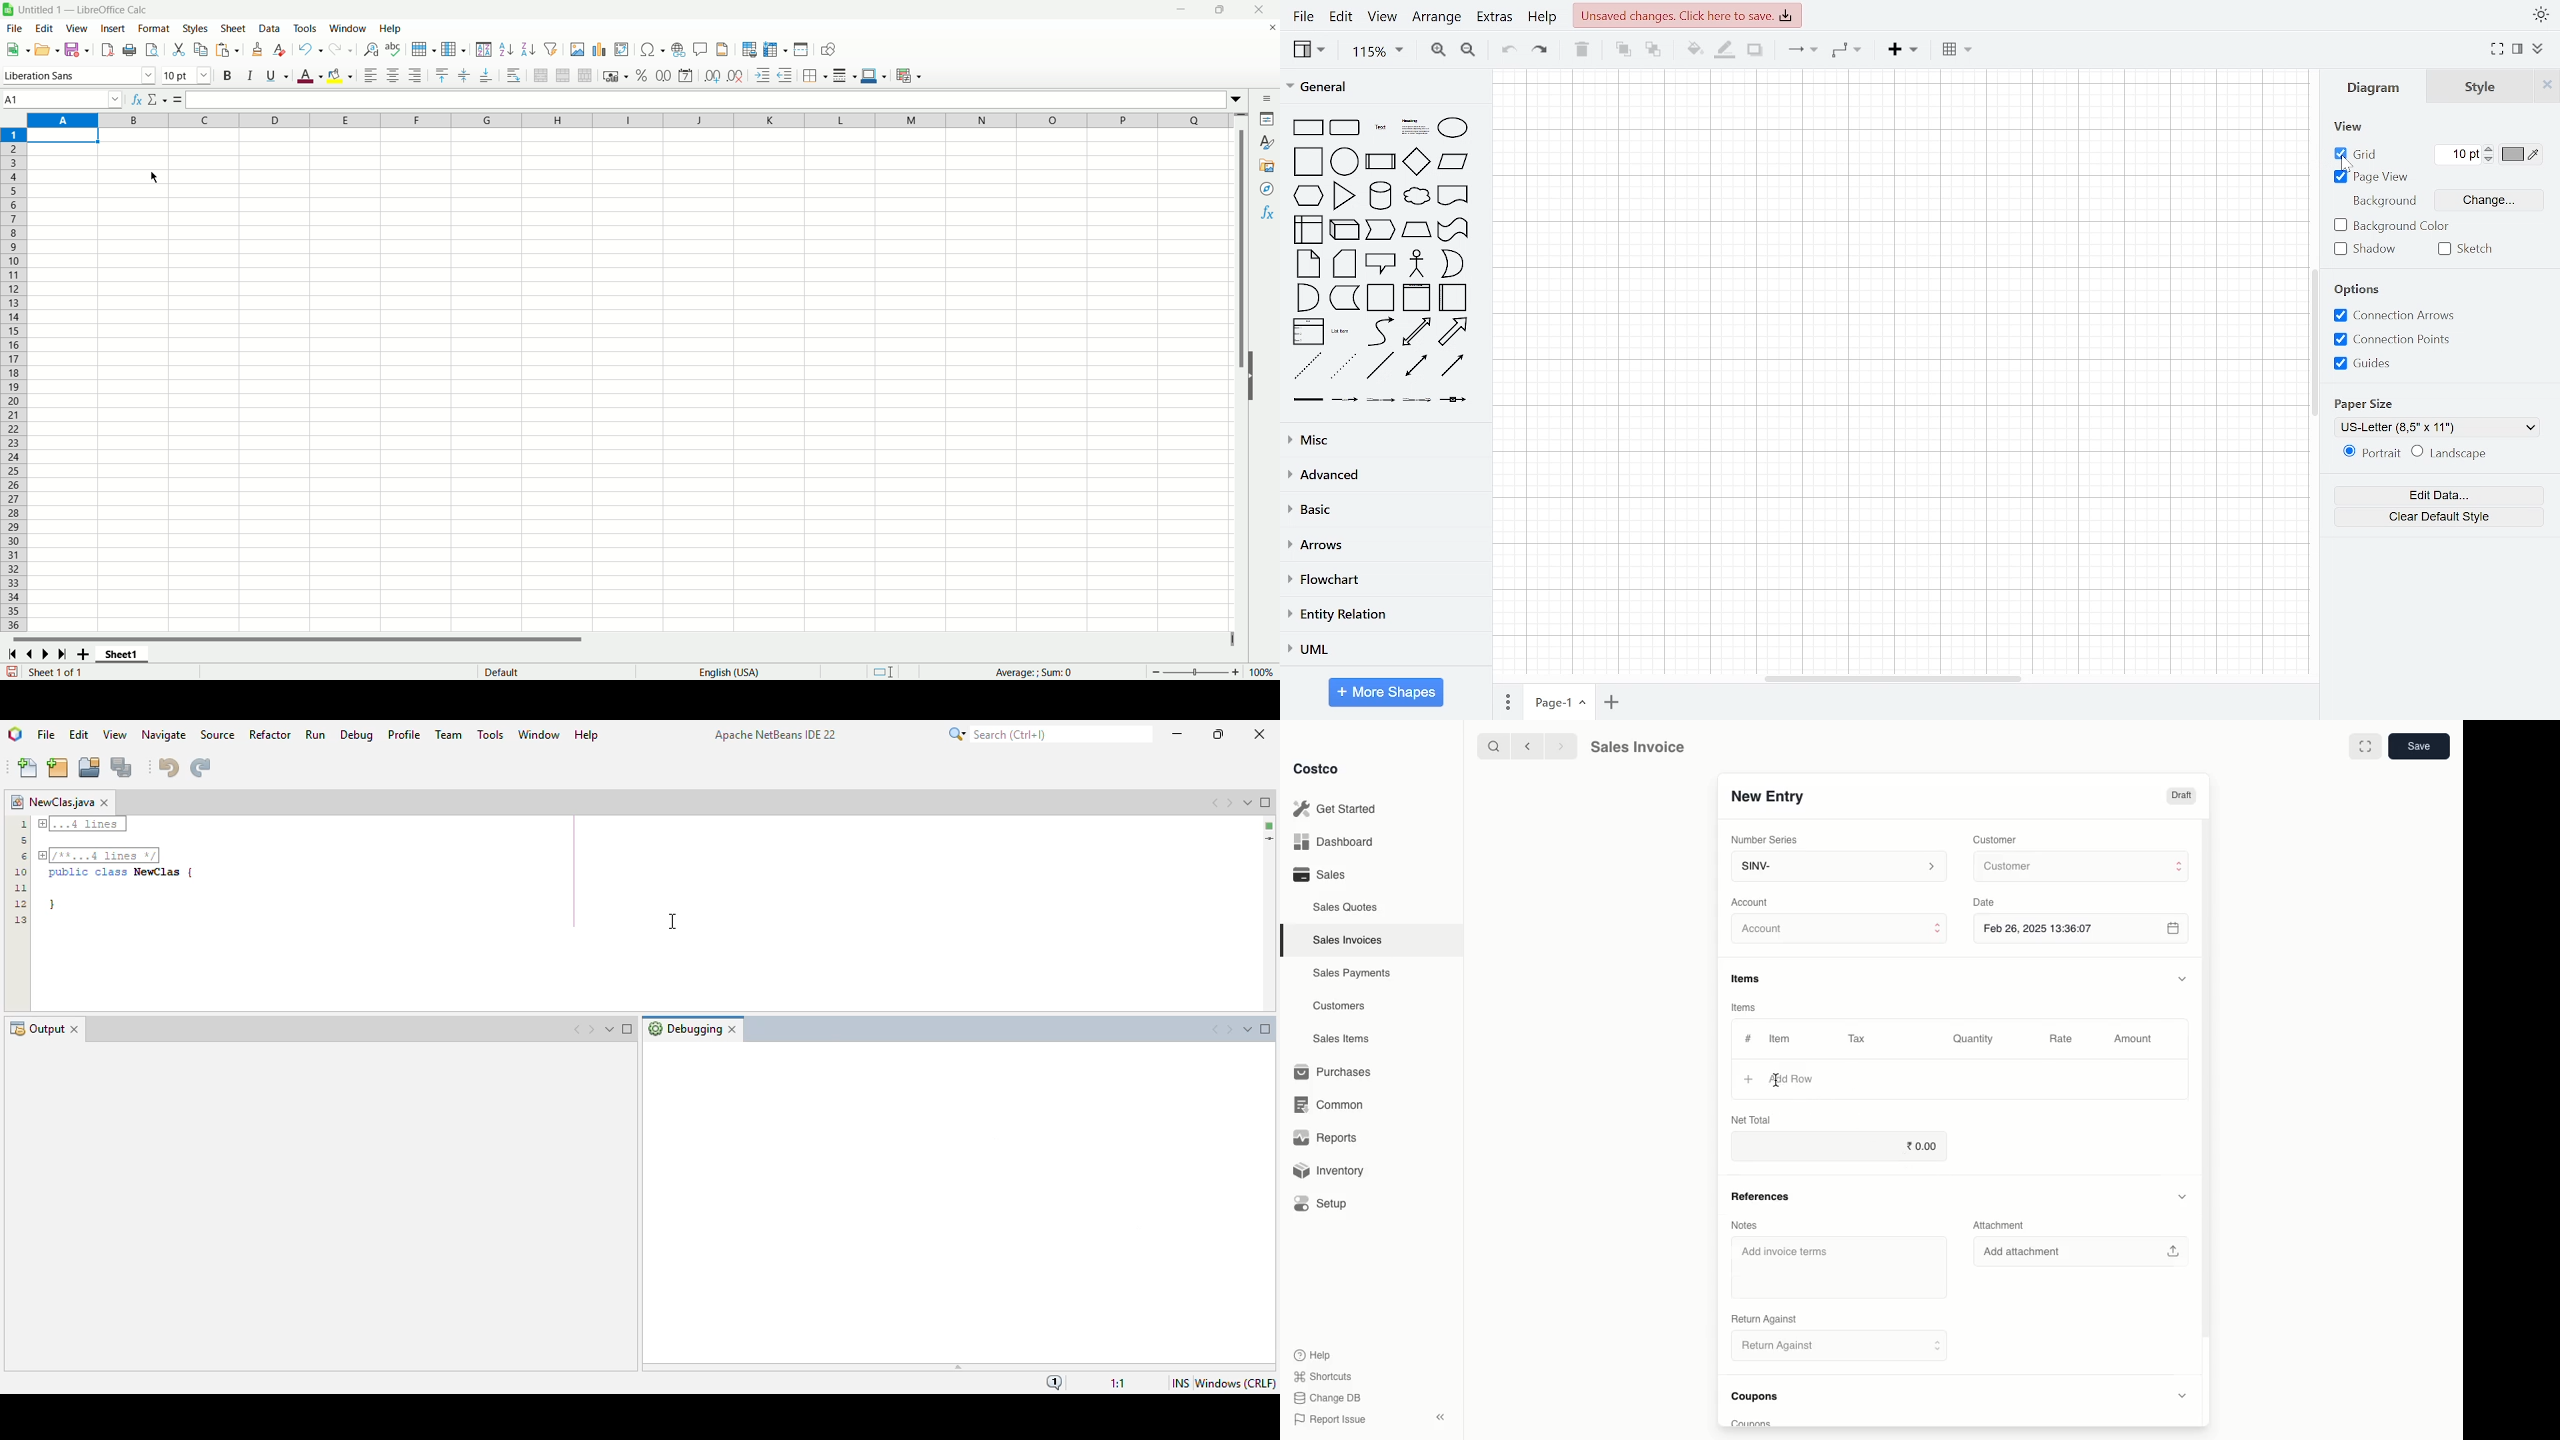  Describe the element at coordinates (234, 29) in the screenshot. I see `sheet` at that location.